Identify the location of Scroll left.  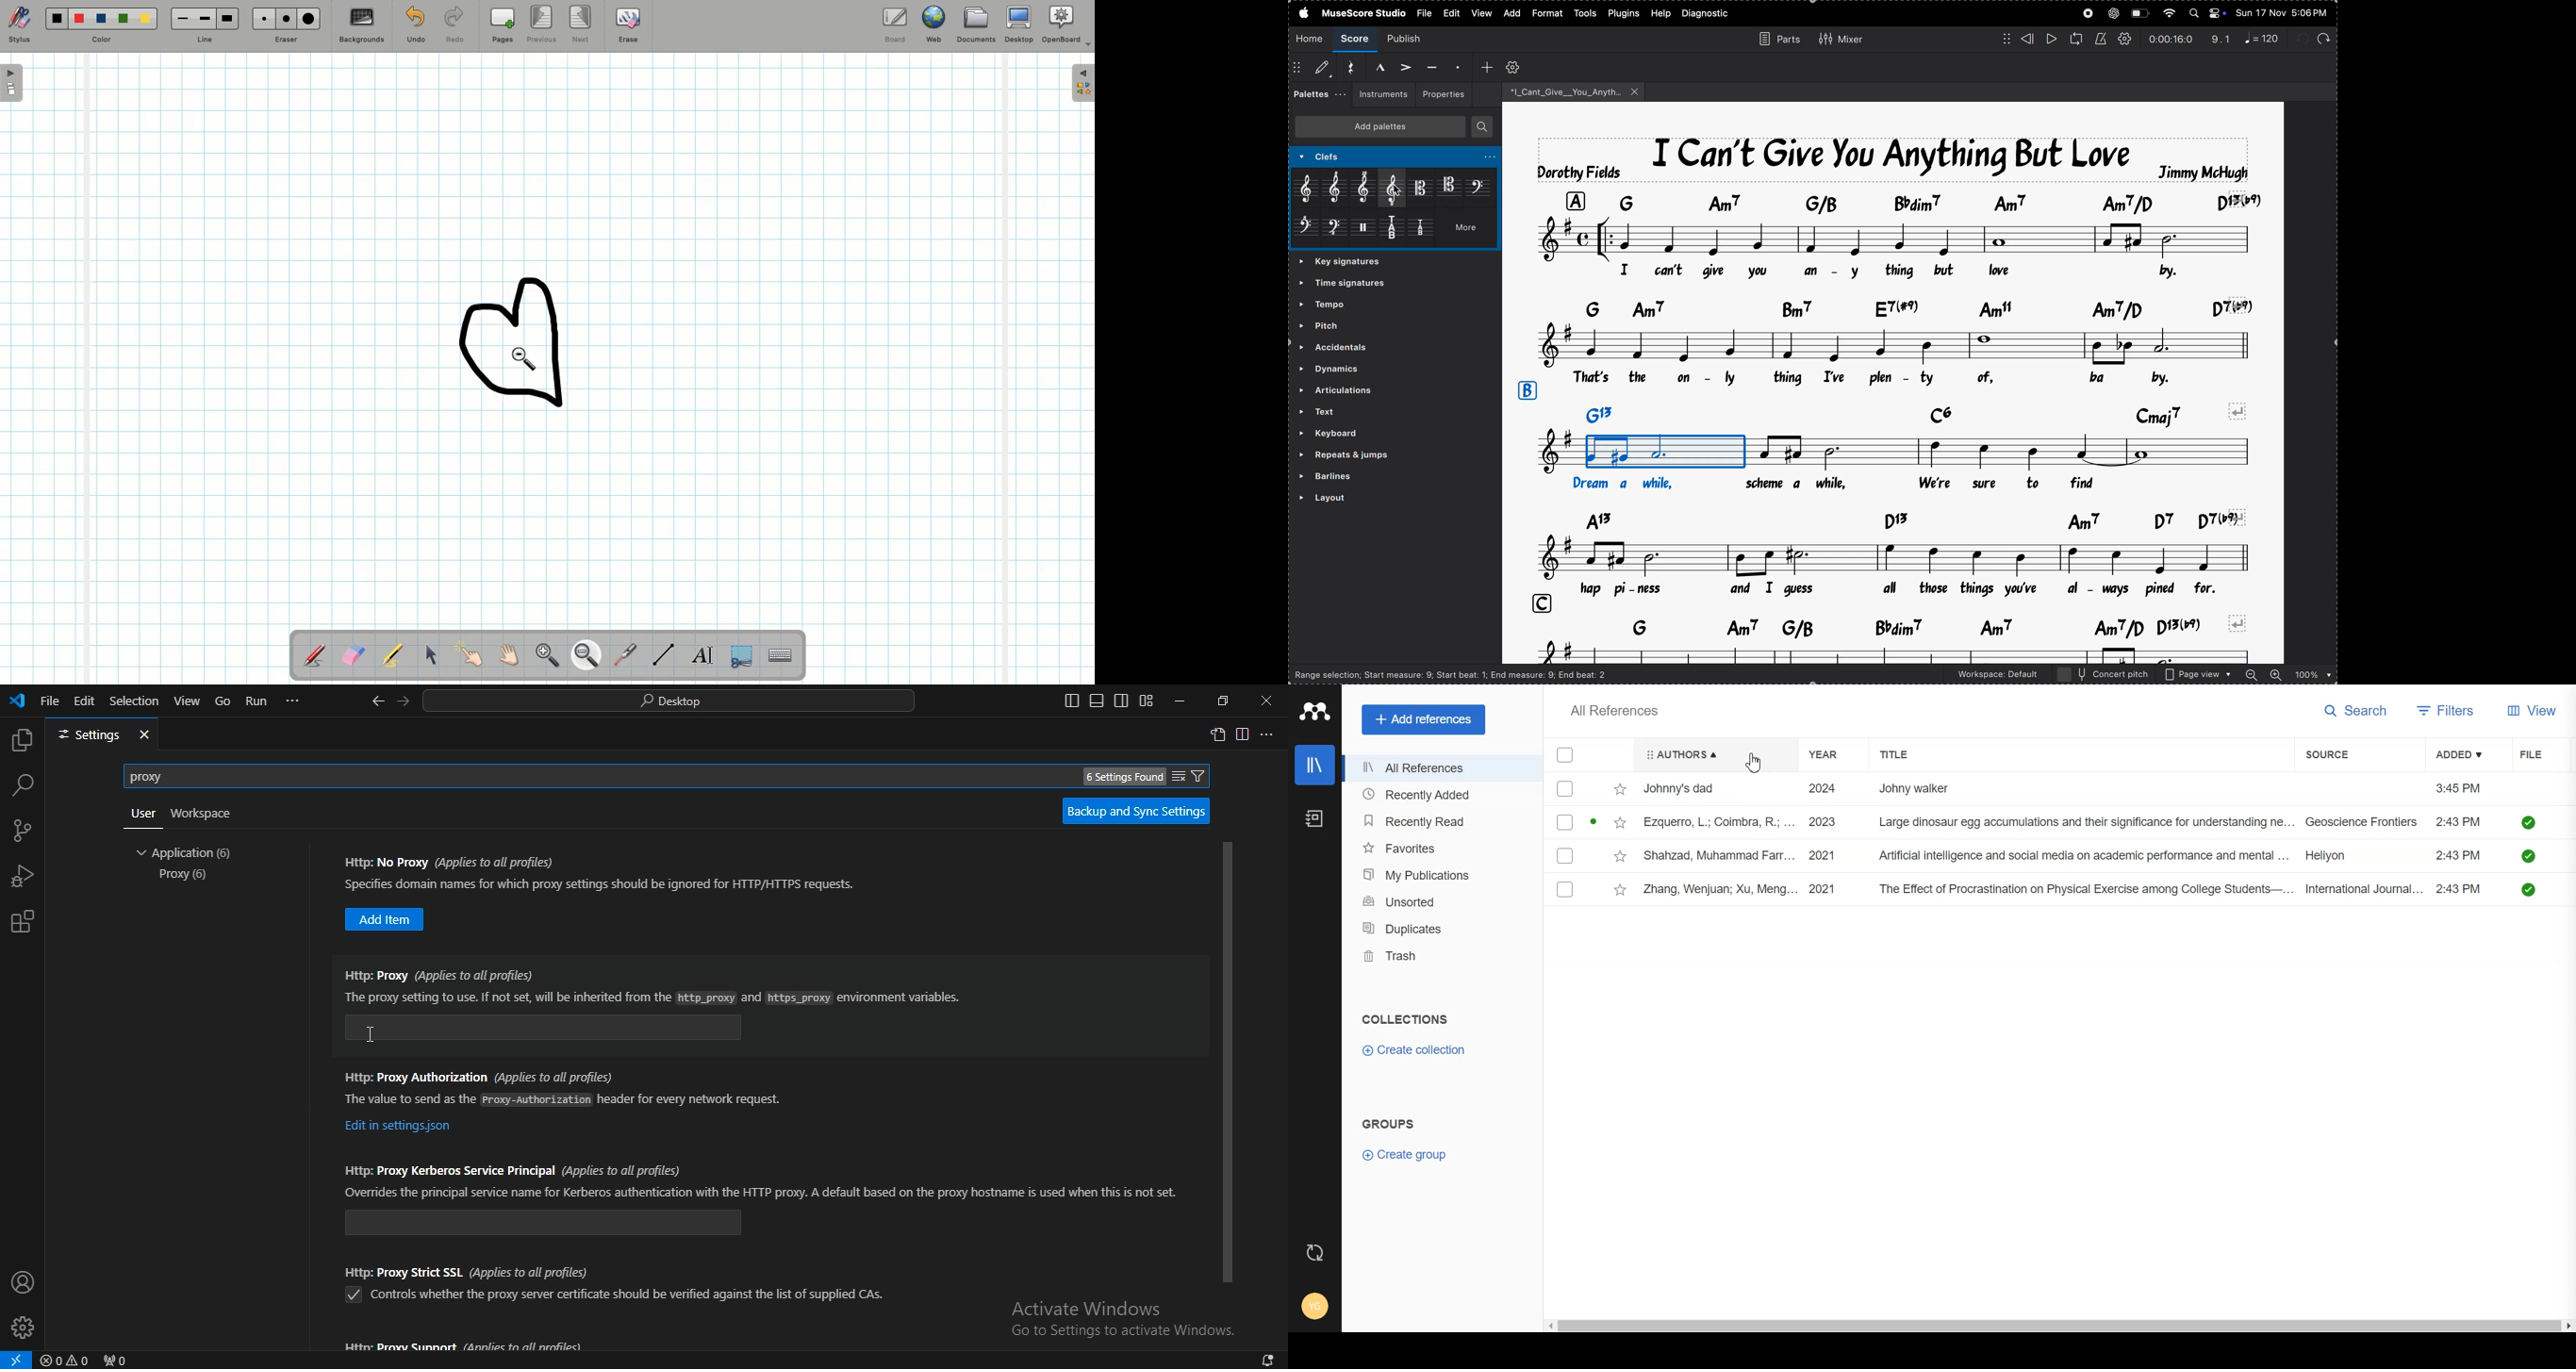
(1554, 1327).